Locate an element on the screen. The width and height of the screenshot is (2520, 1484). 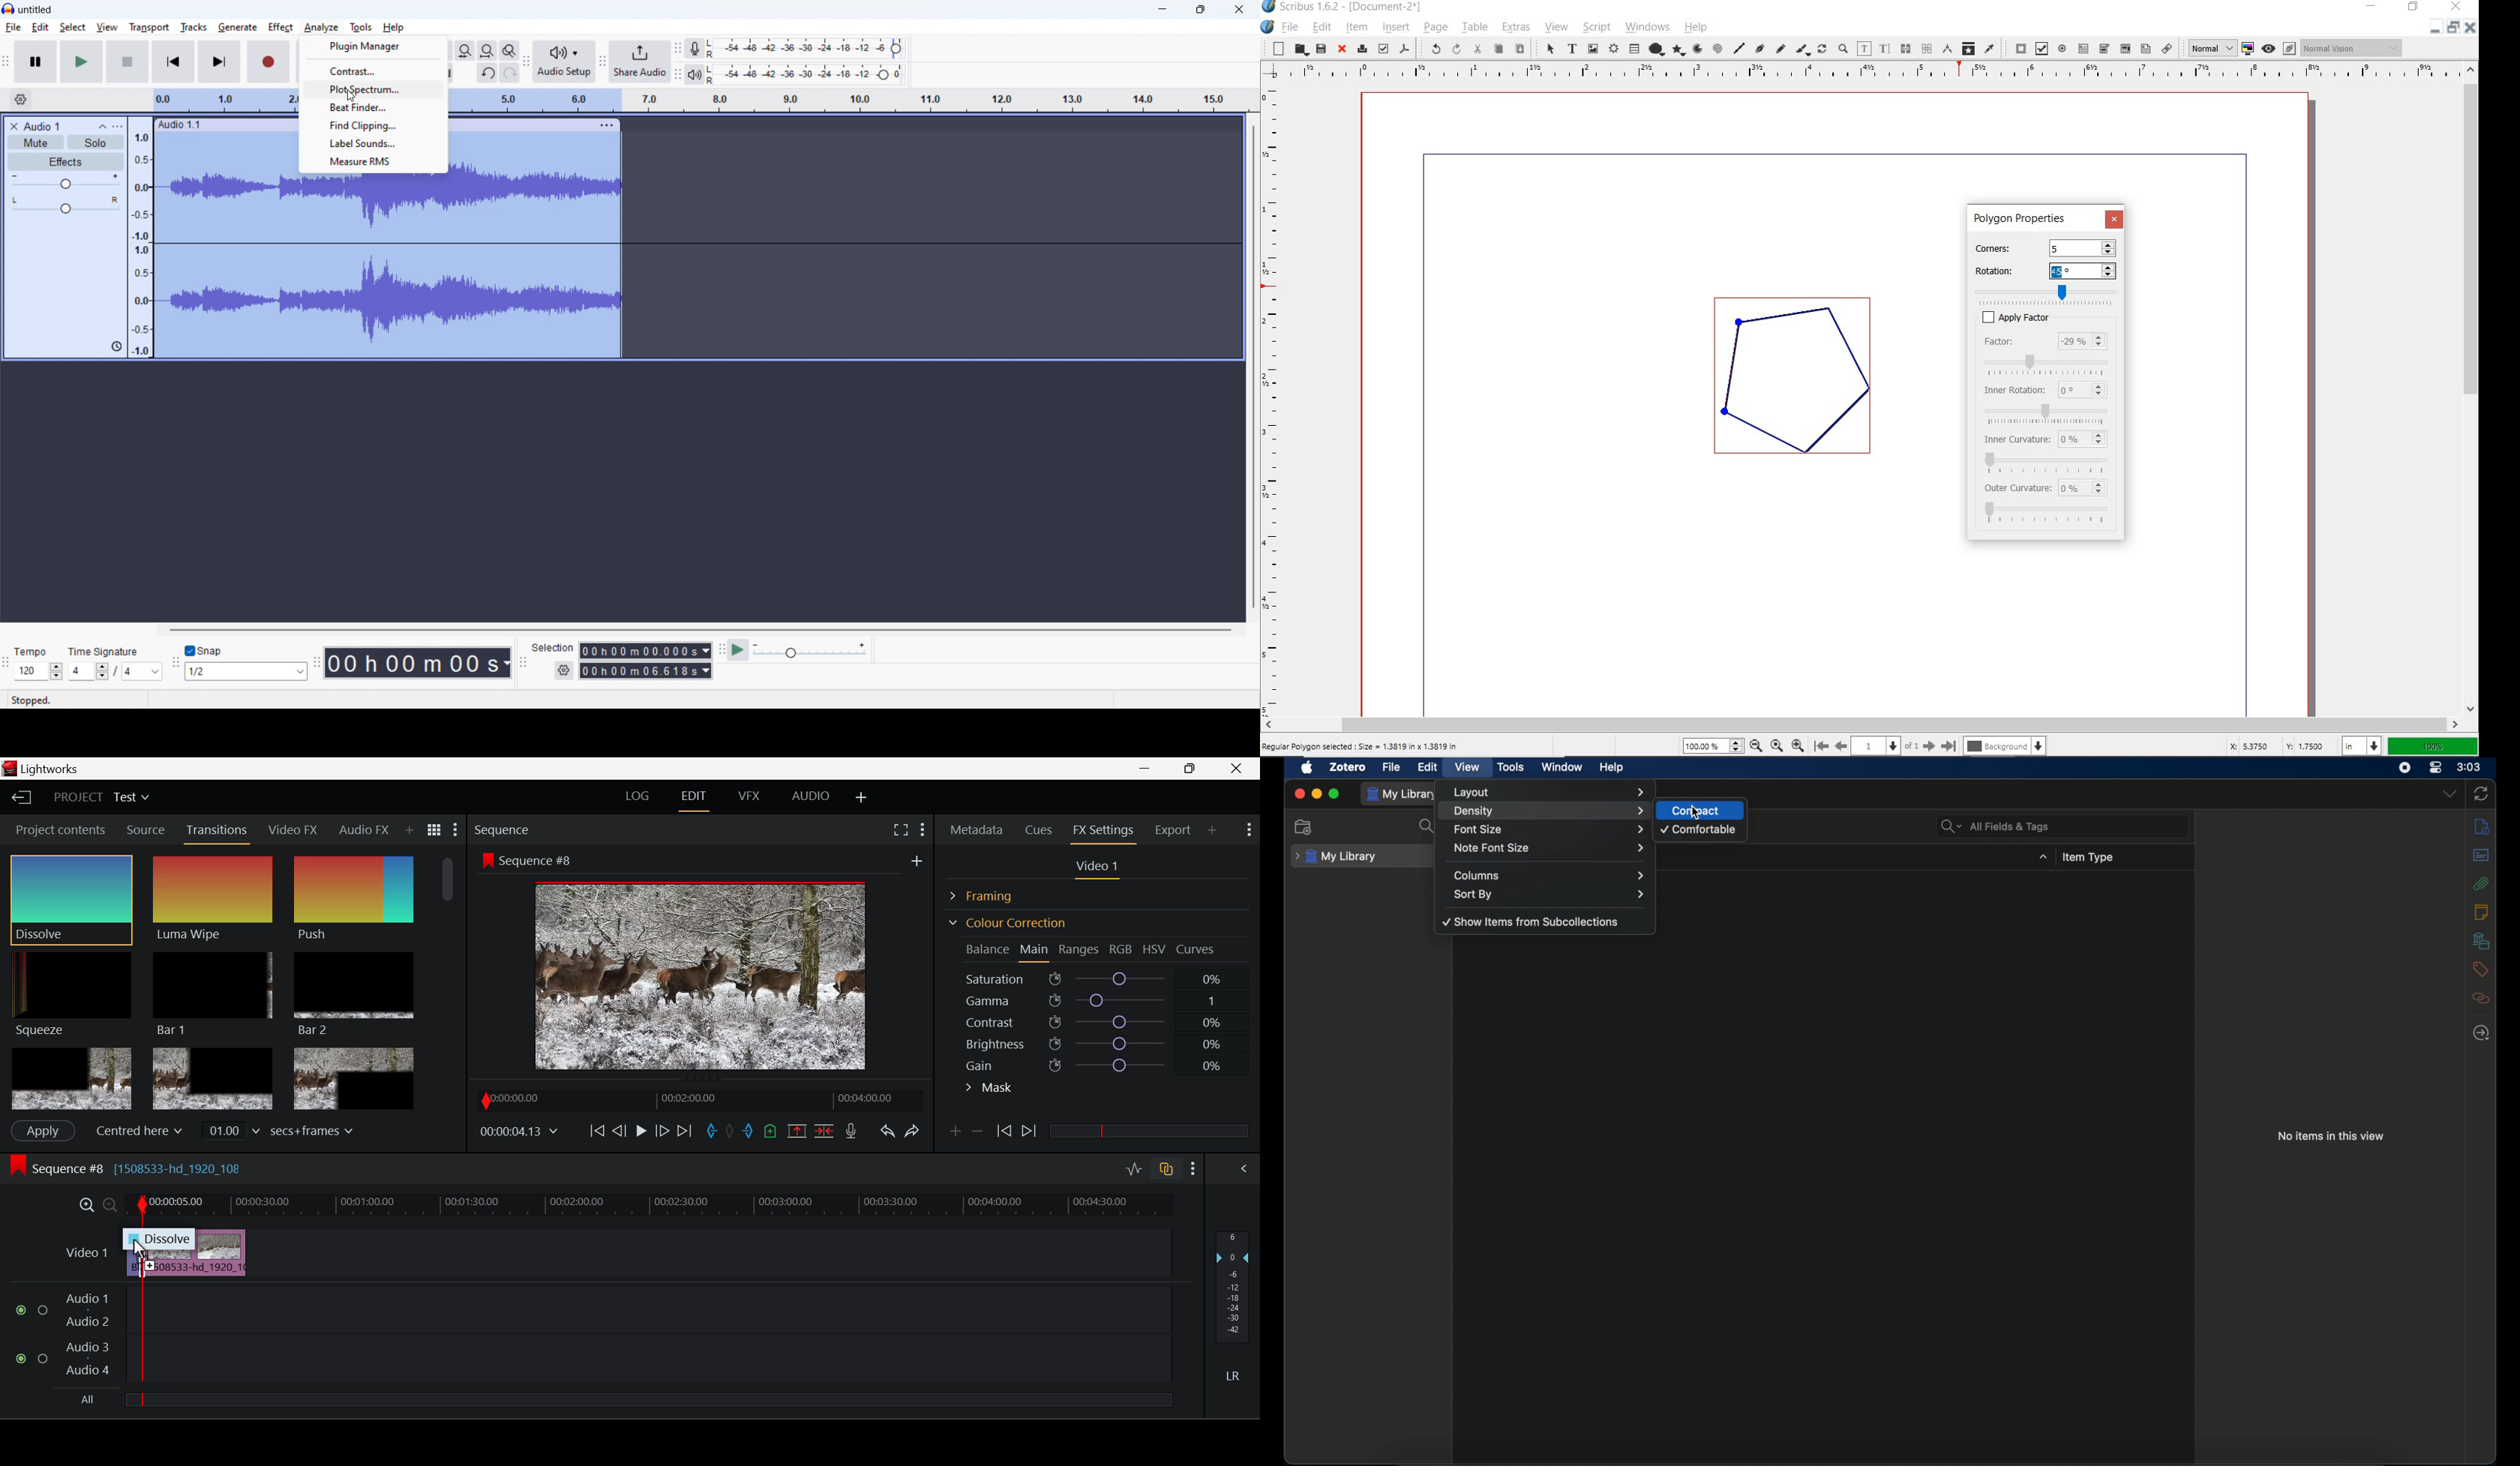
pan is located at coordinates (65, 205).